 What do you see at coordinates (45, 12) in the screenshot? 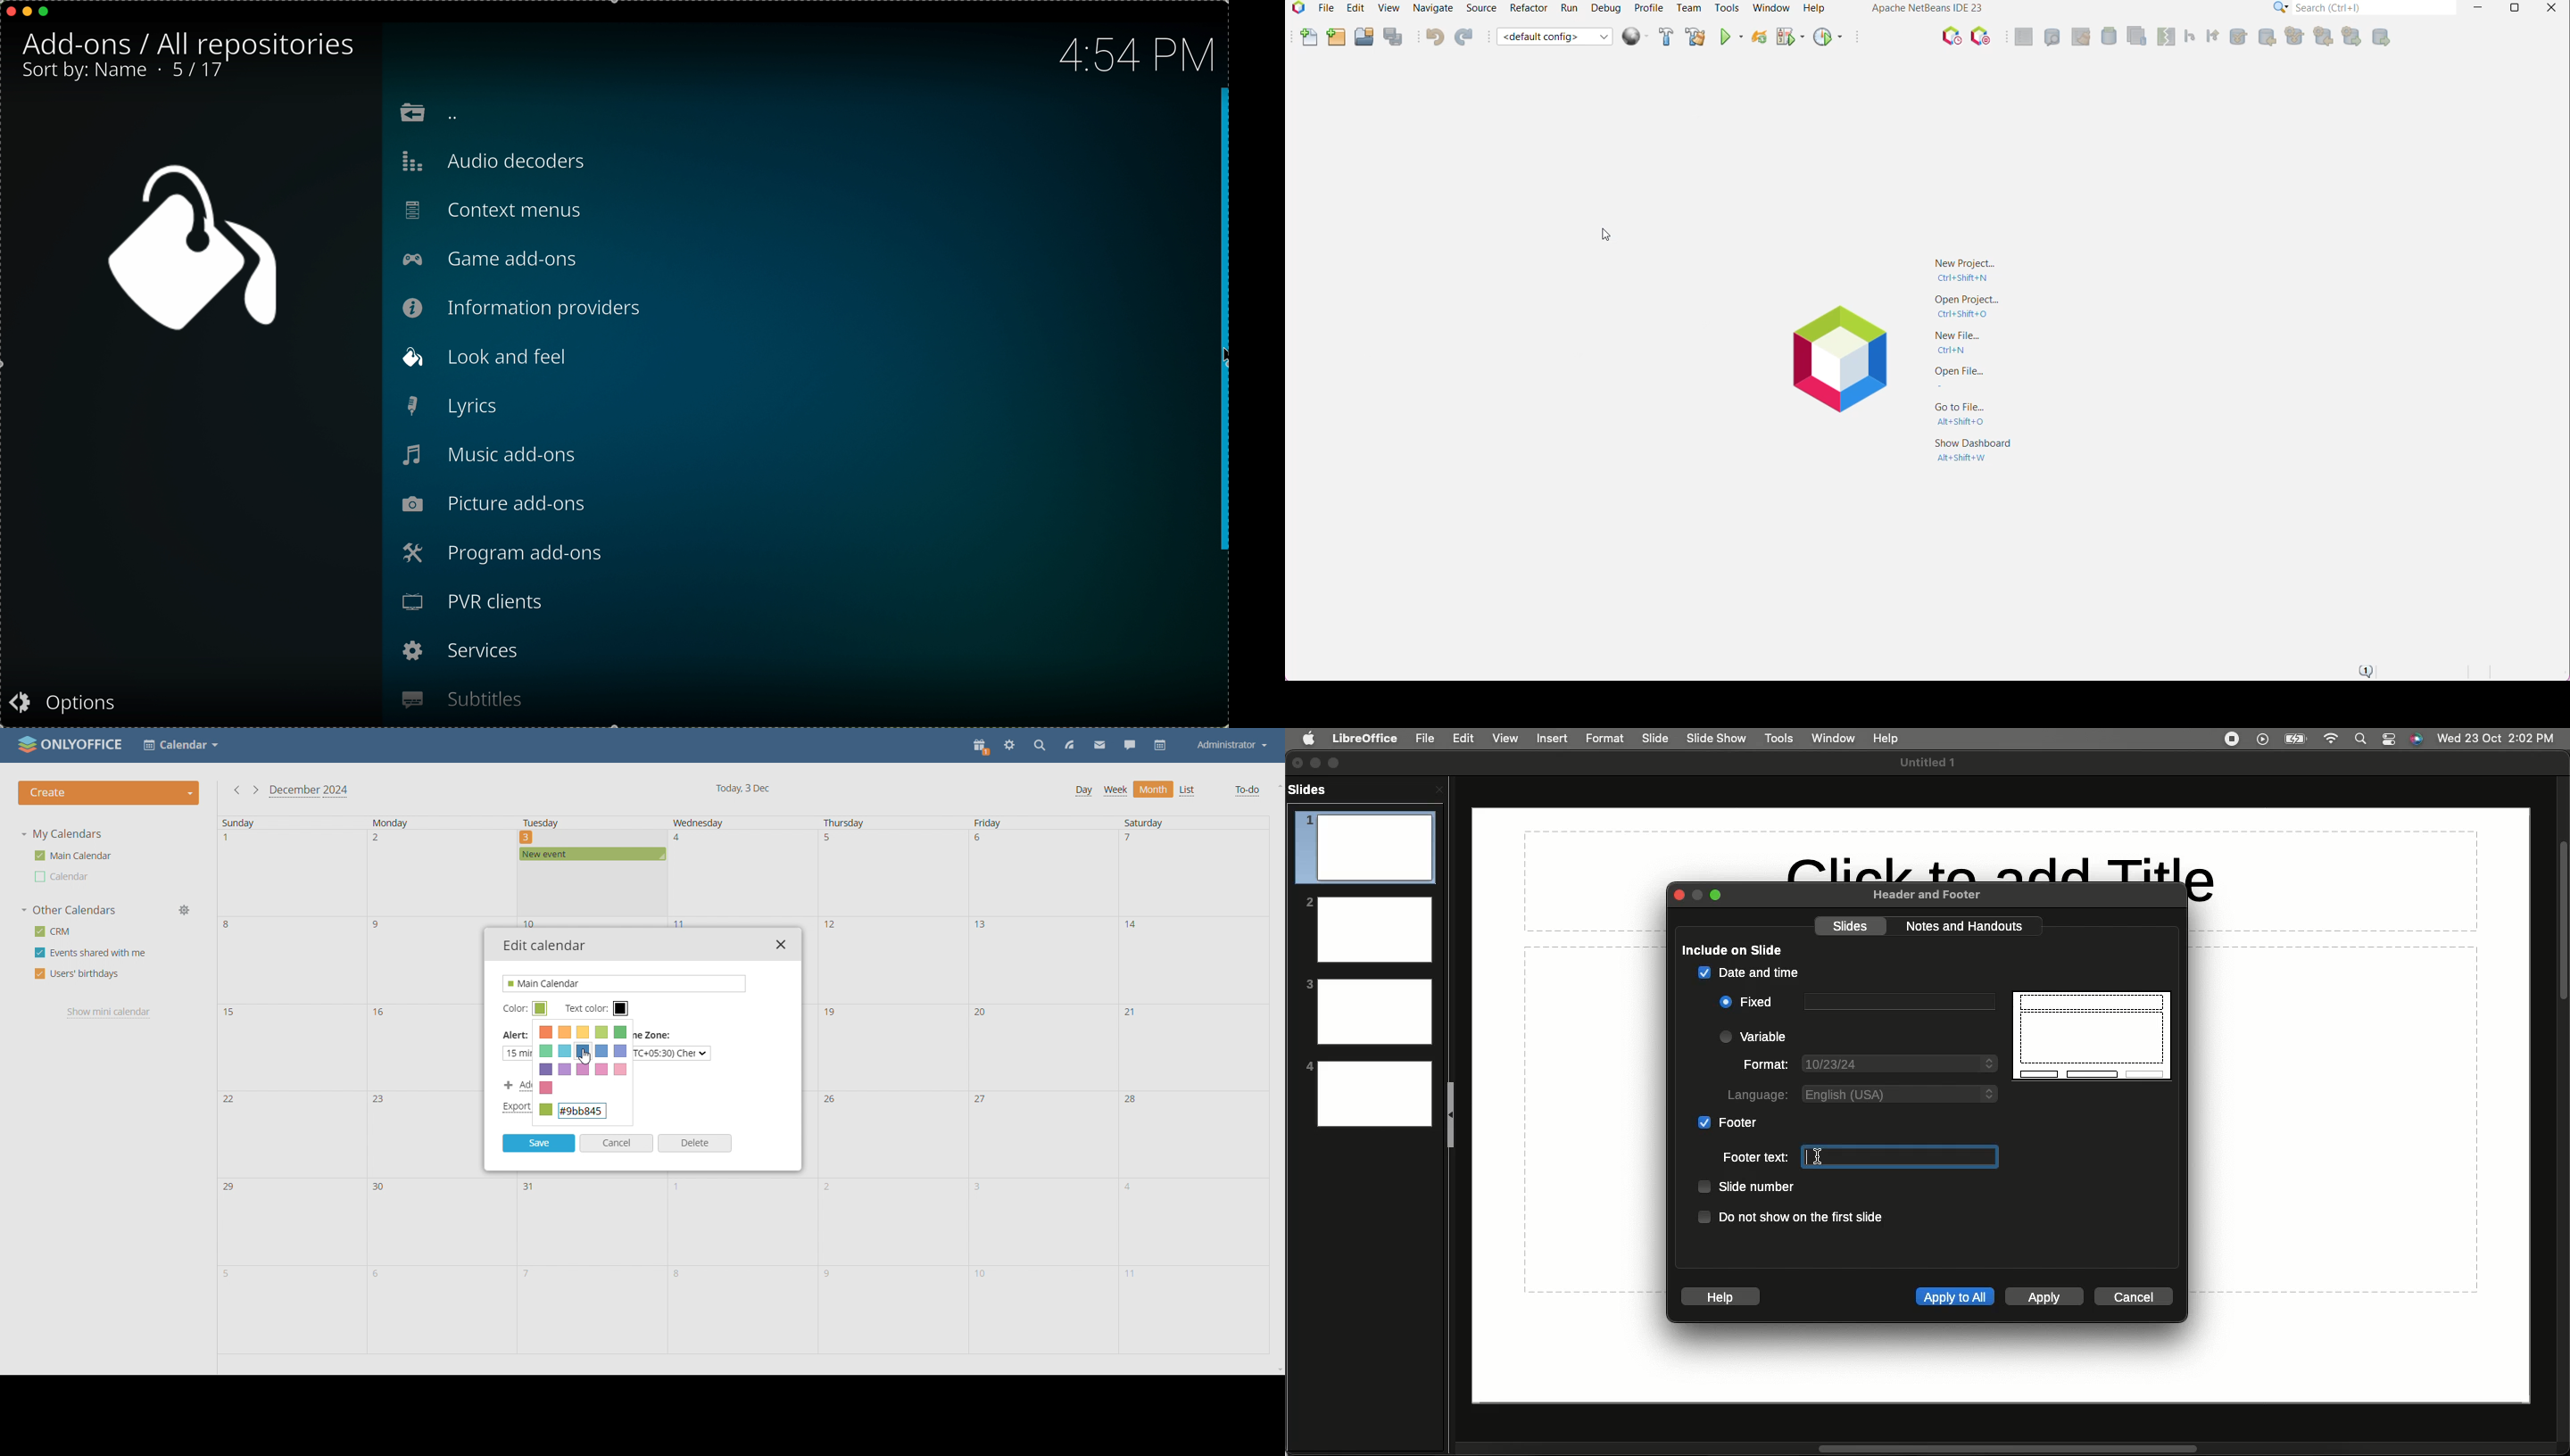
I see `maximize` at bounding box center [45, 12].